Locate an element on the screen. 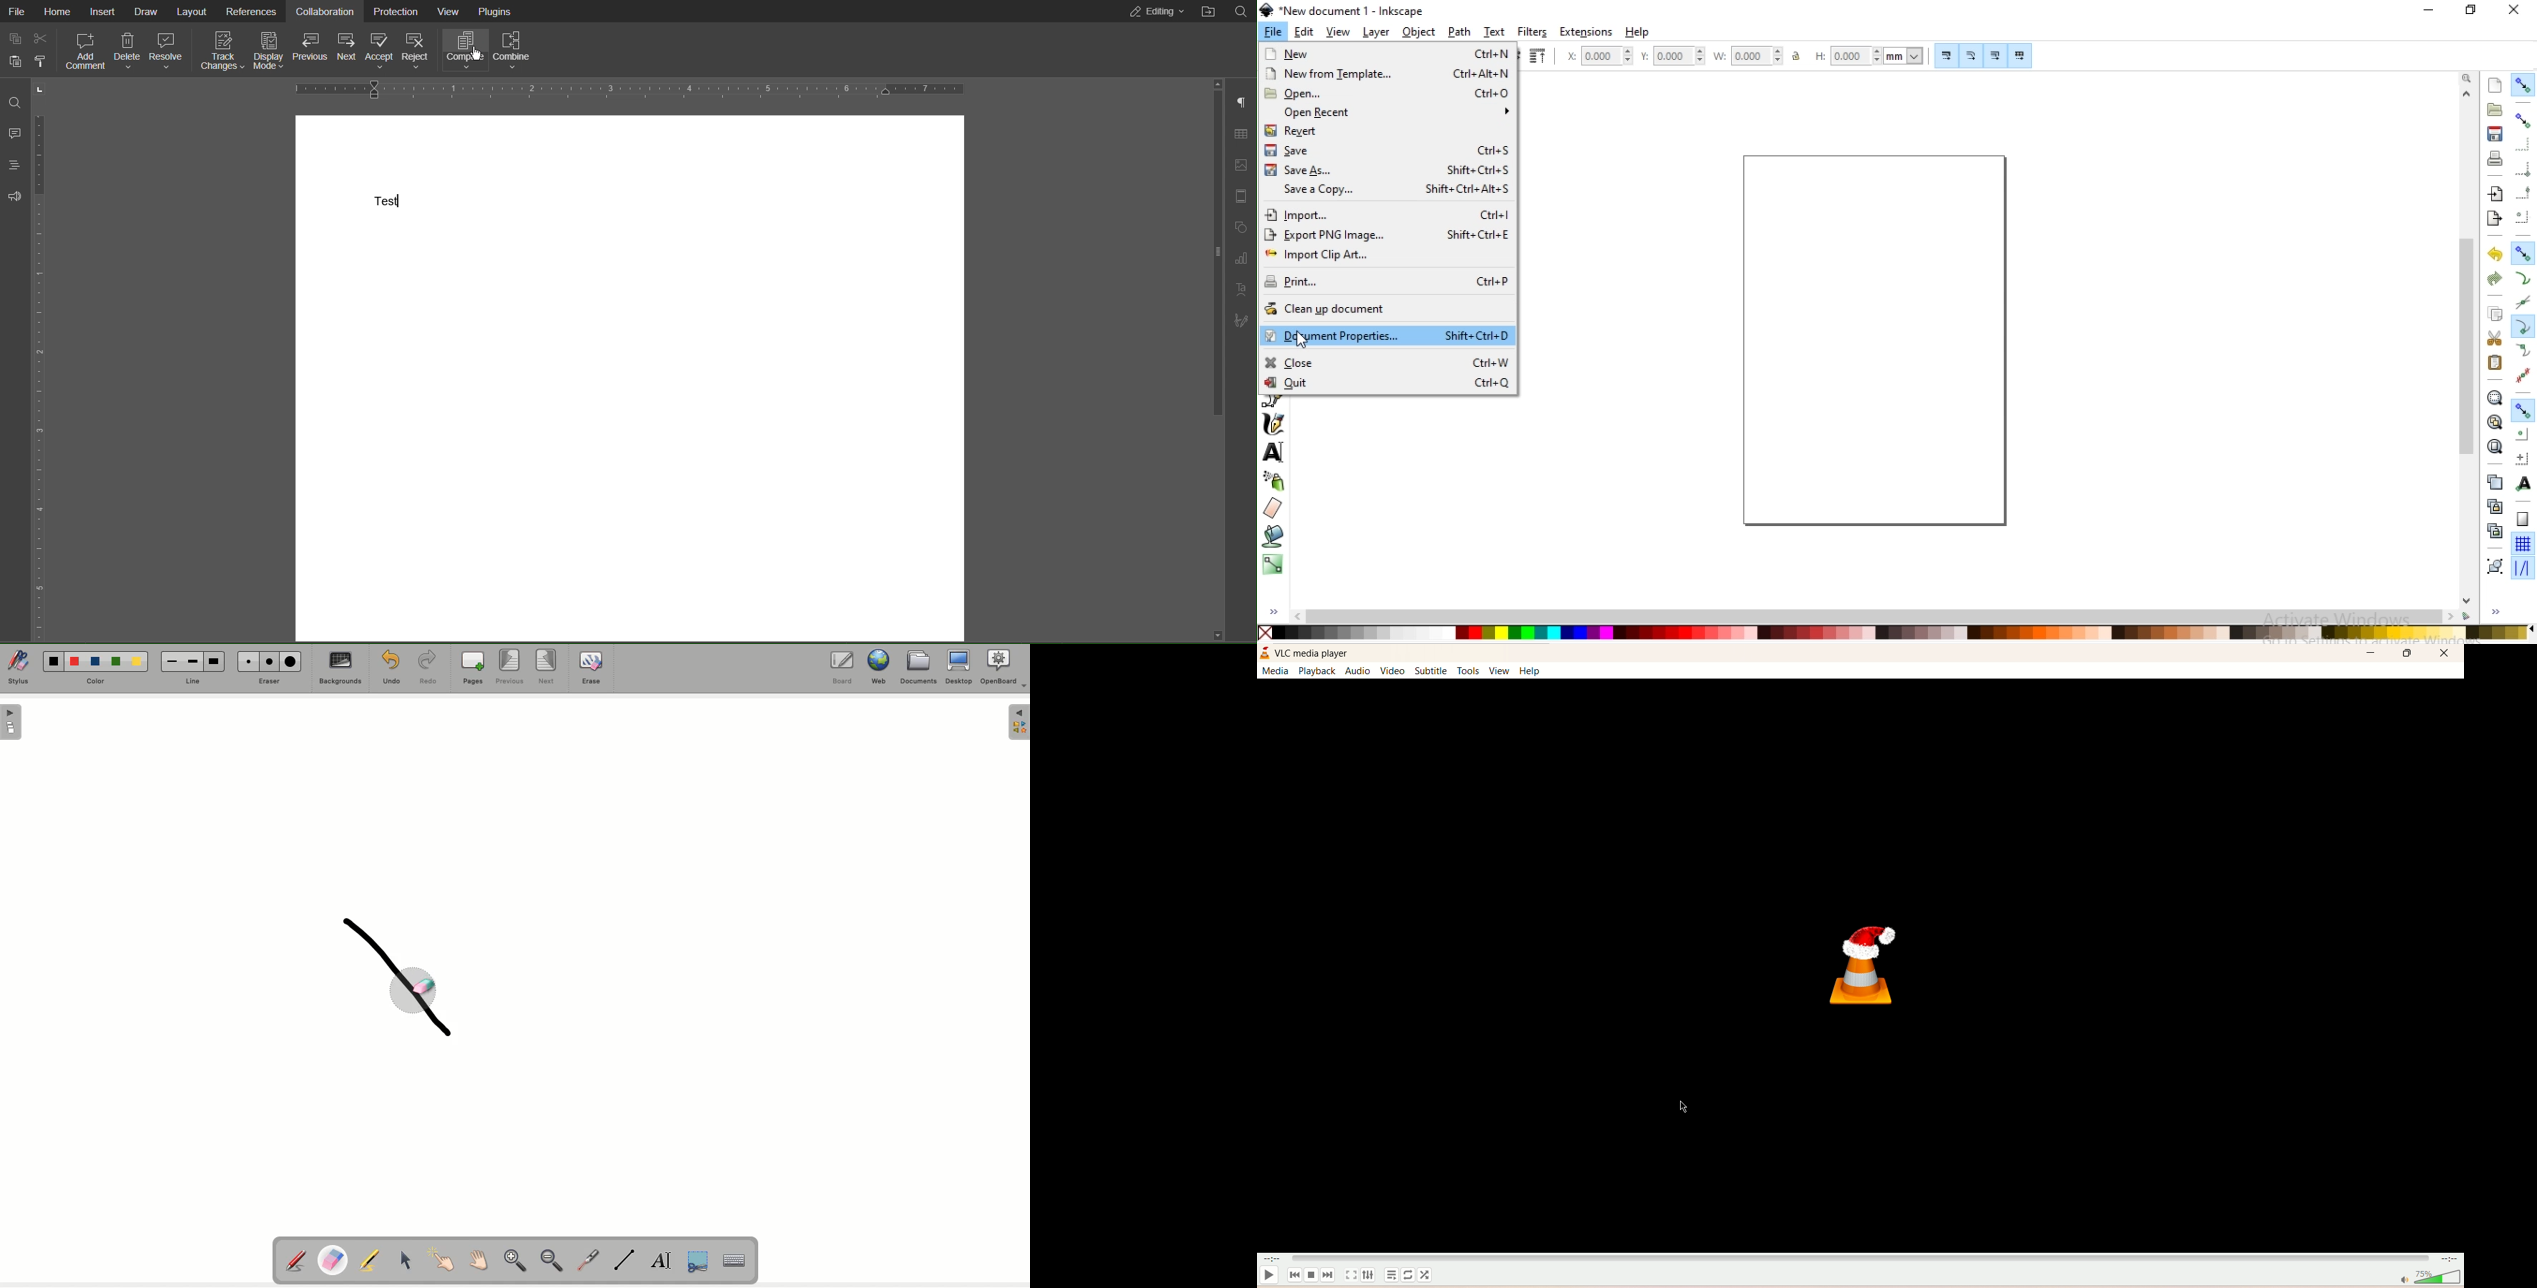  Paragraph Settings is located at coordinates (1243, 102).